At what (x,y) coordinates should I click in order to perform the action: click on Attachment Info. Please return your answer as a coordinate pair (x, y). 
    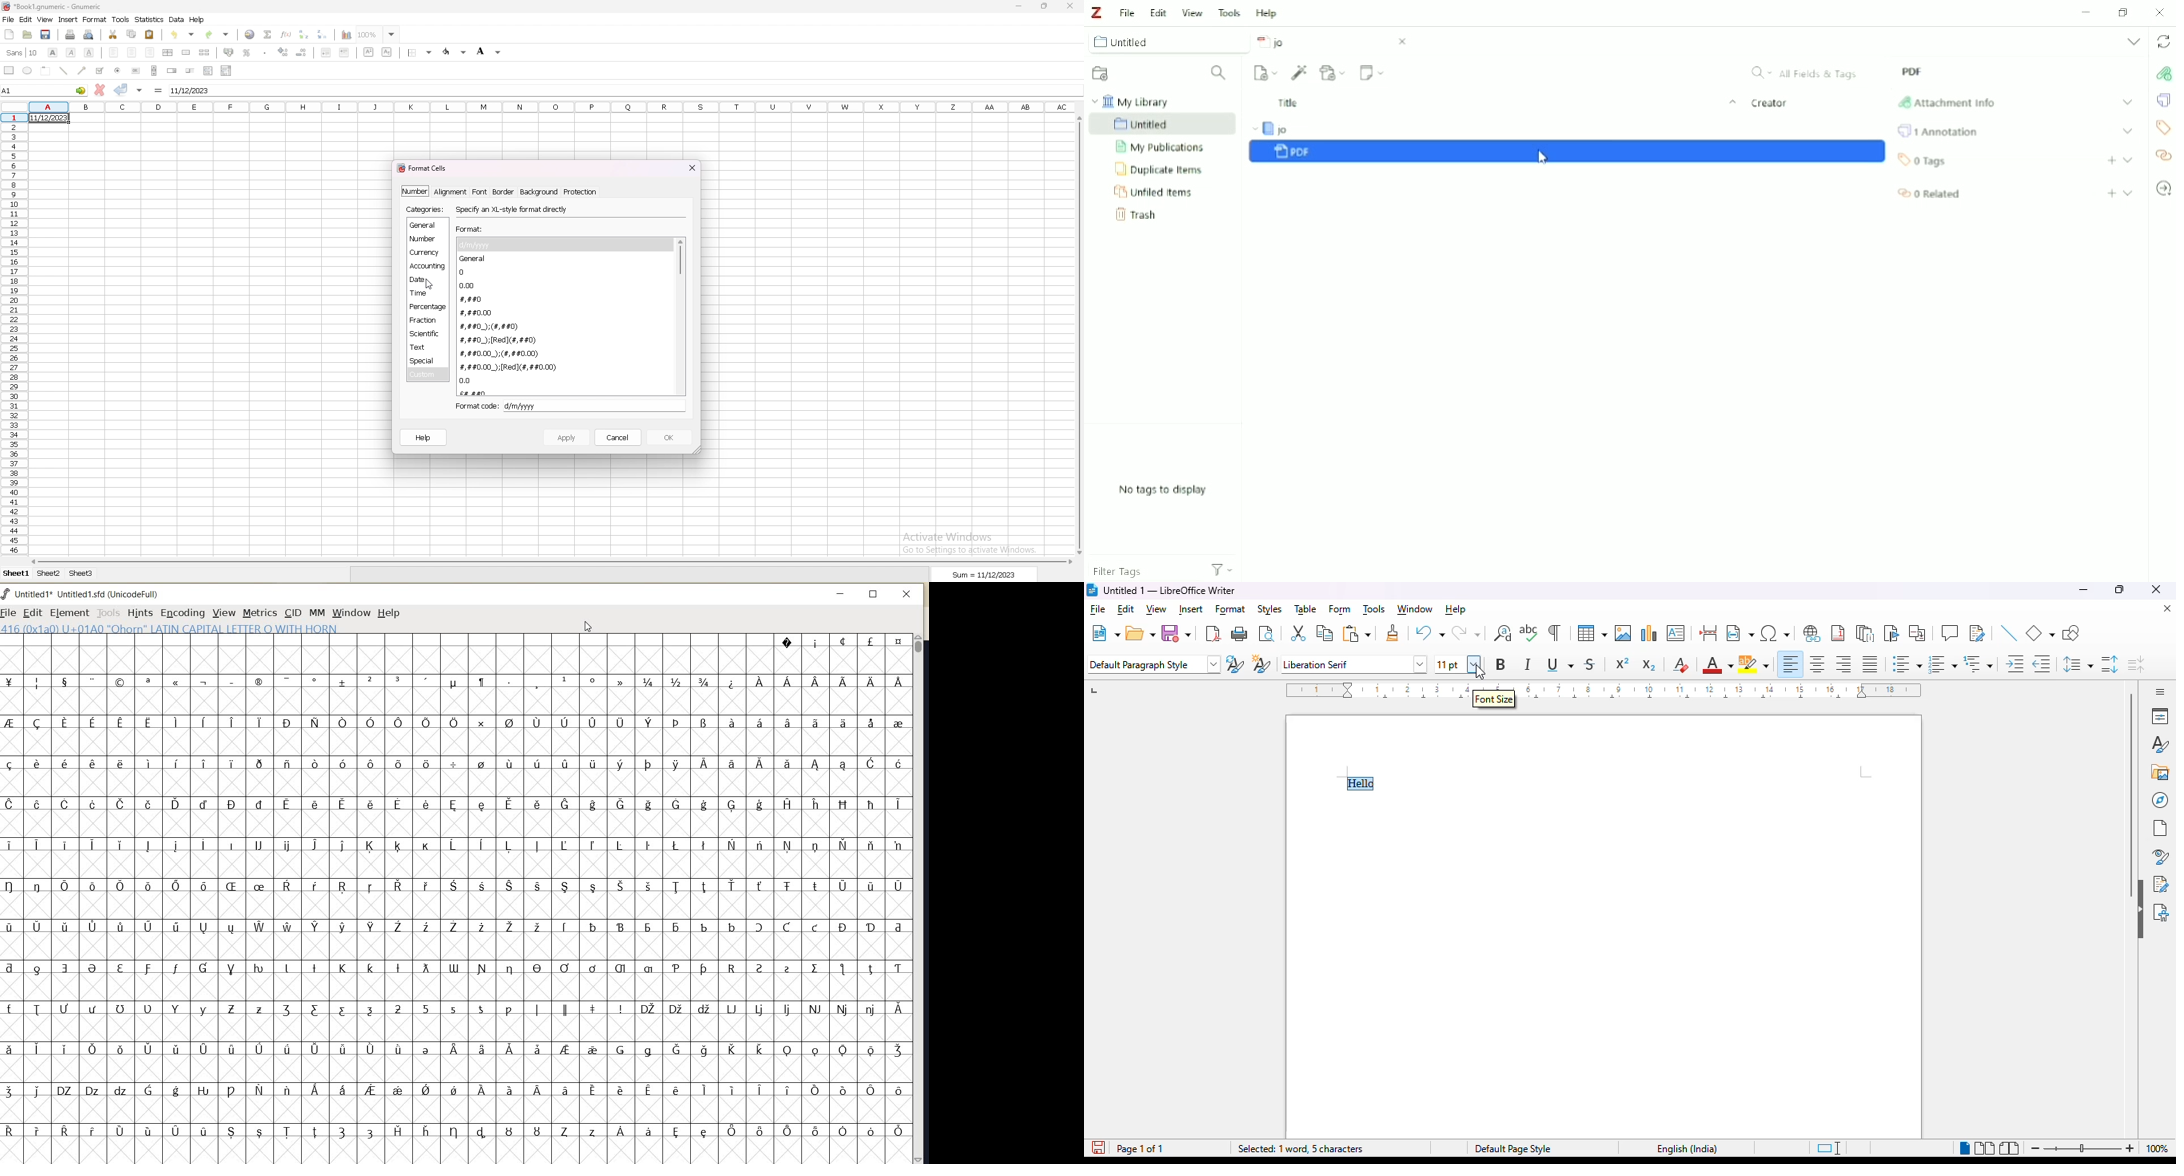
    Looking at the image, I should click on (2160, 74).